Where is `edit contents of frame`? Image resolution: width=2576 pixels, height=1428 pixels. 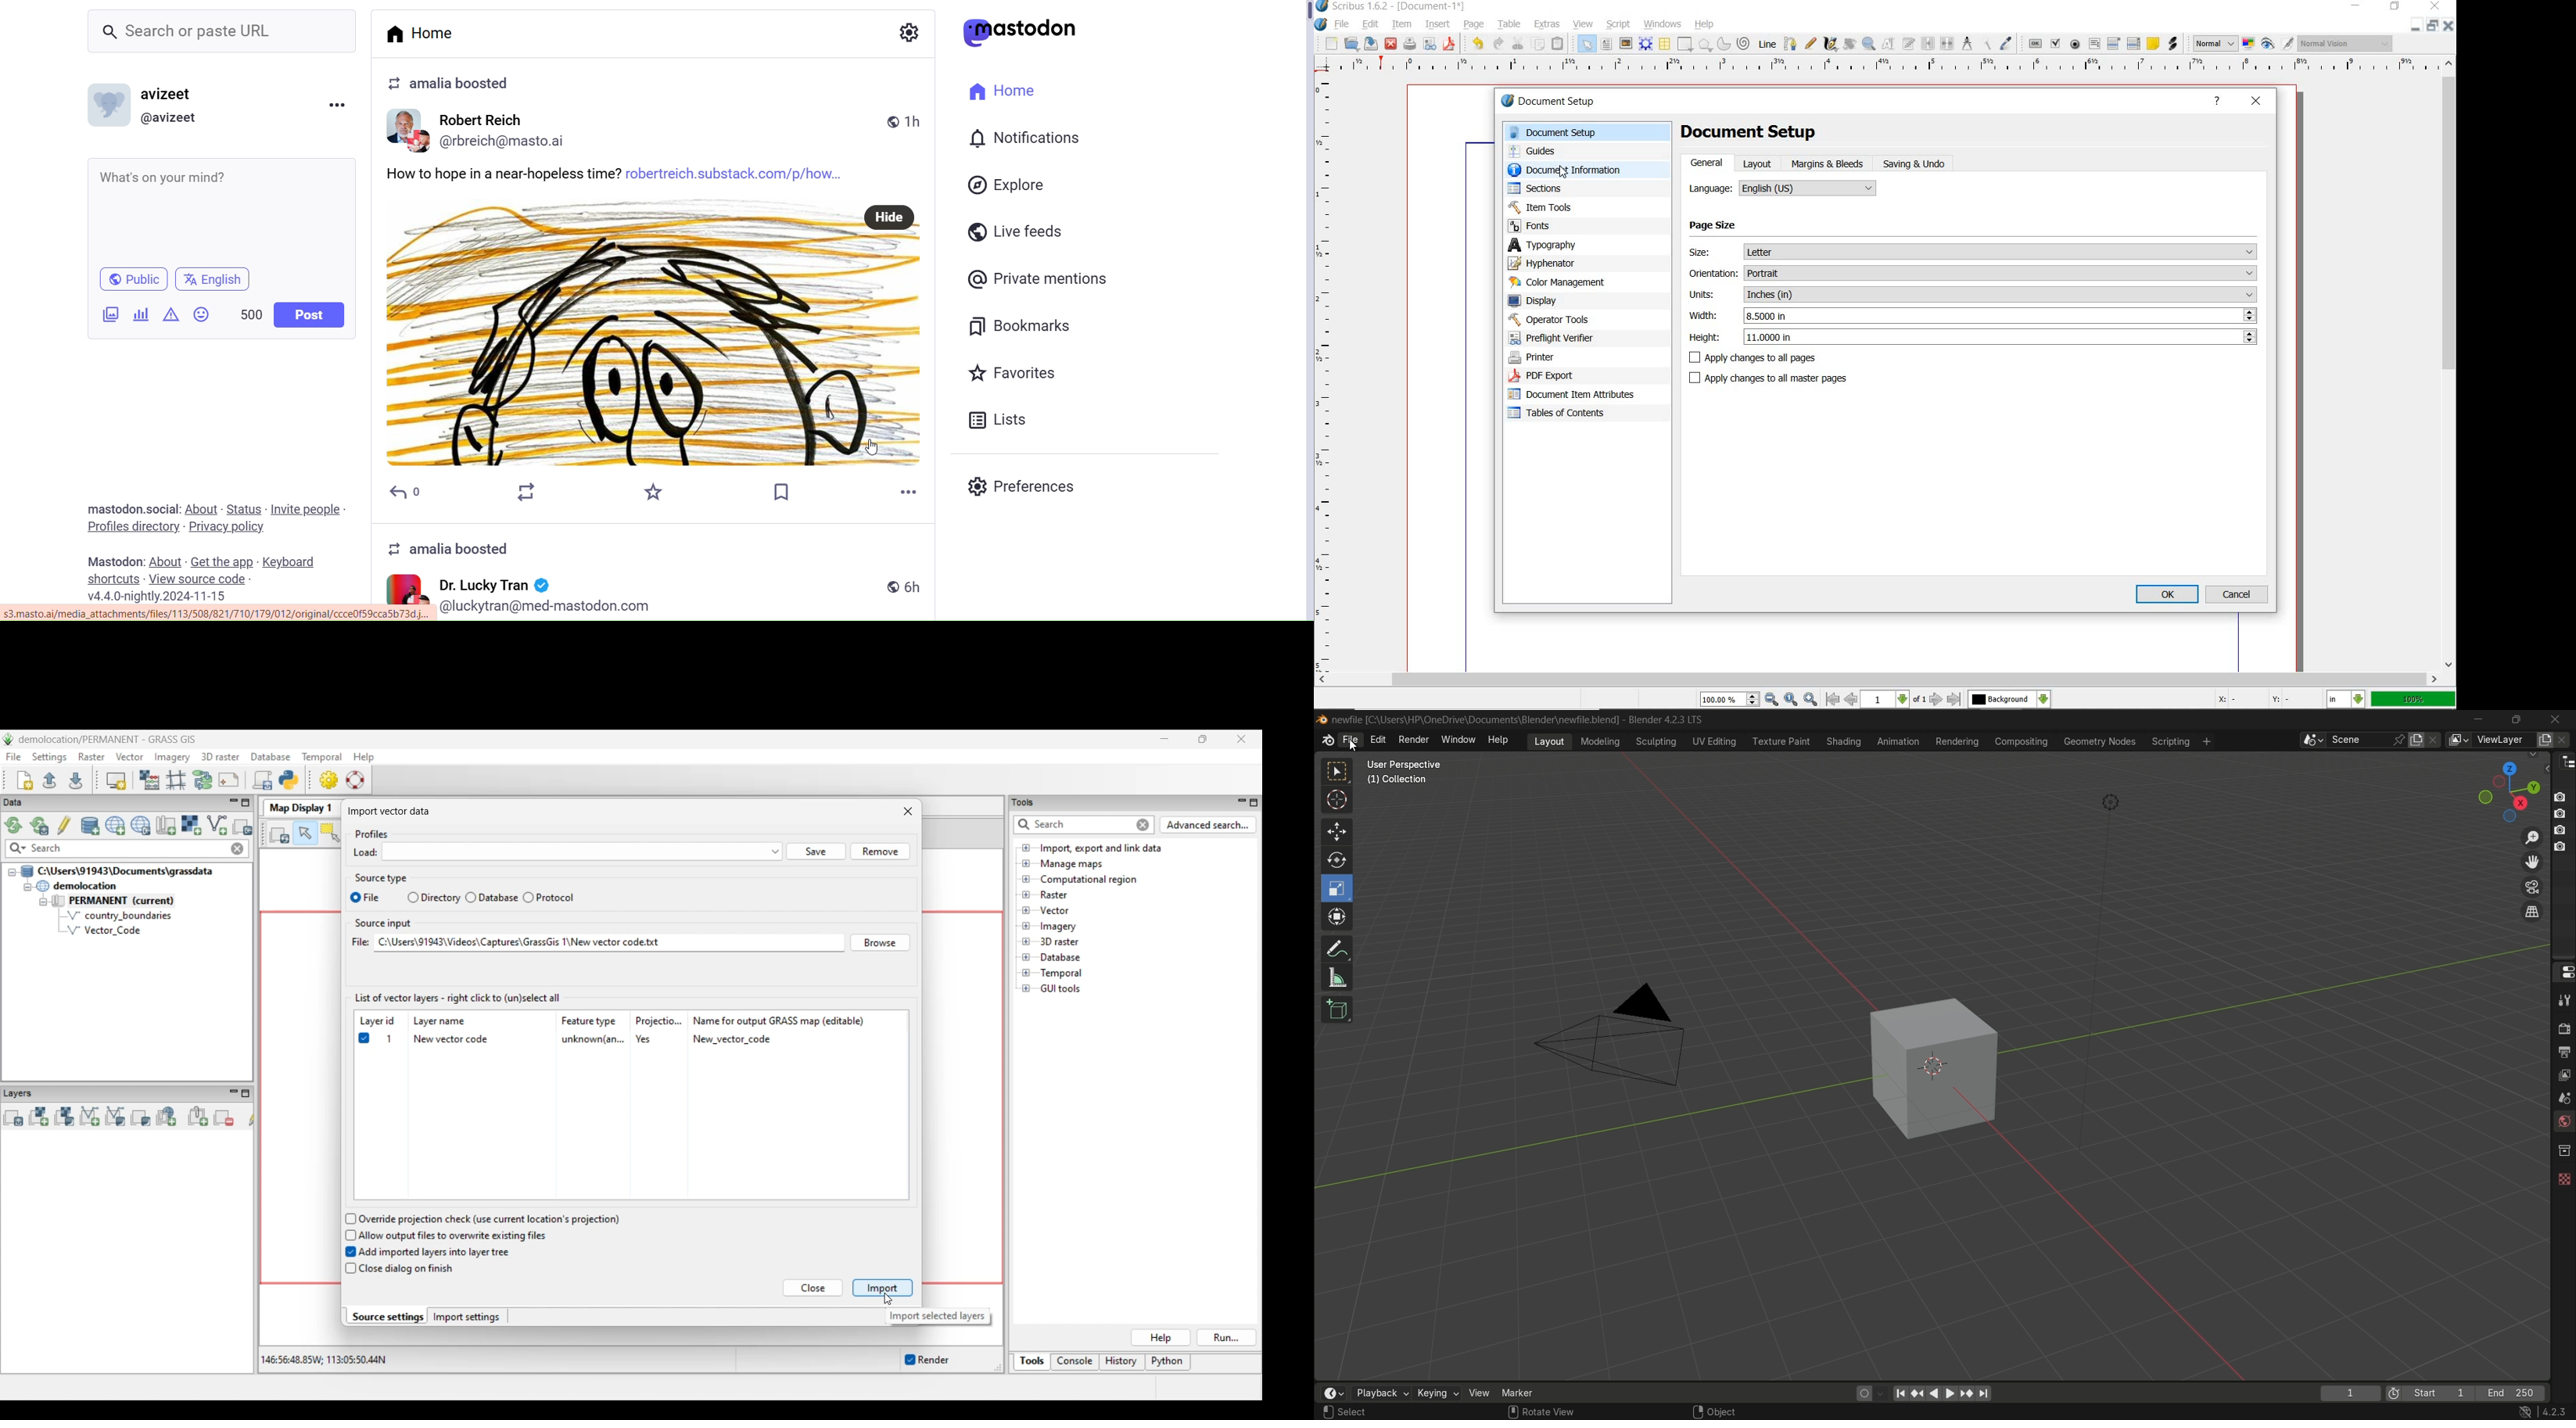
edit contents of frame is located at coordinates (1890, 45).